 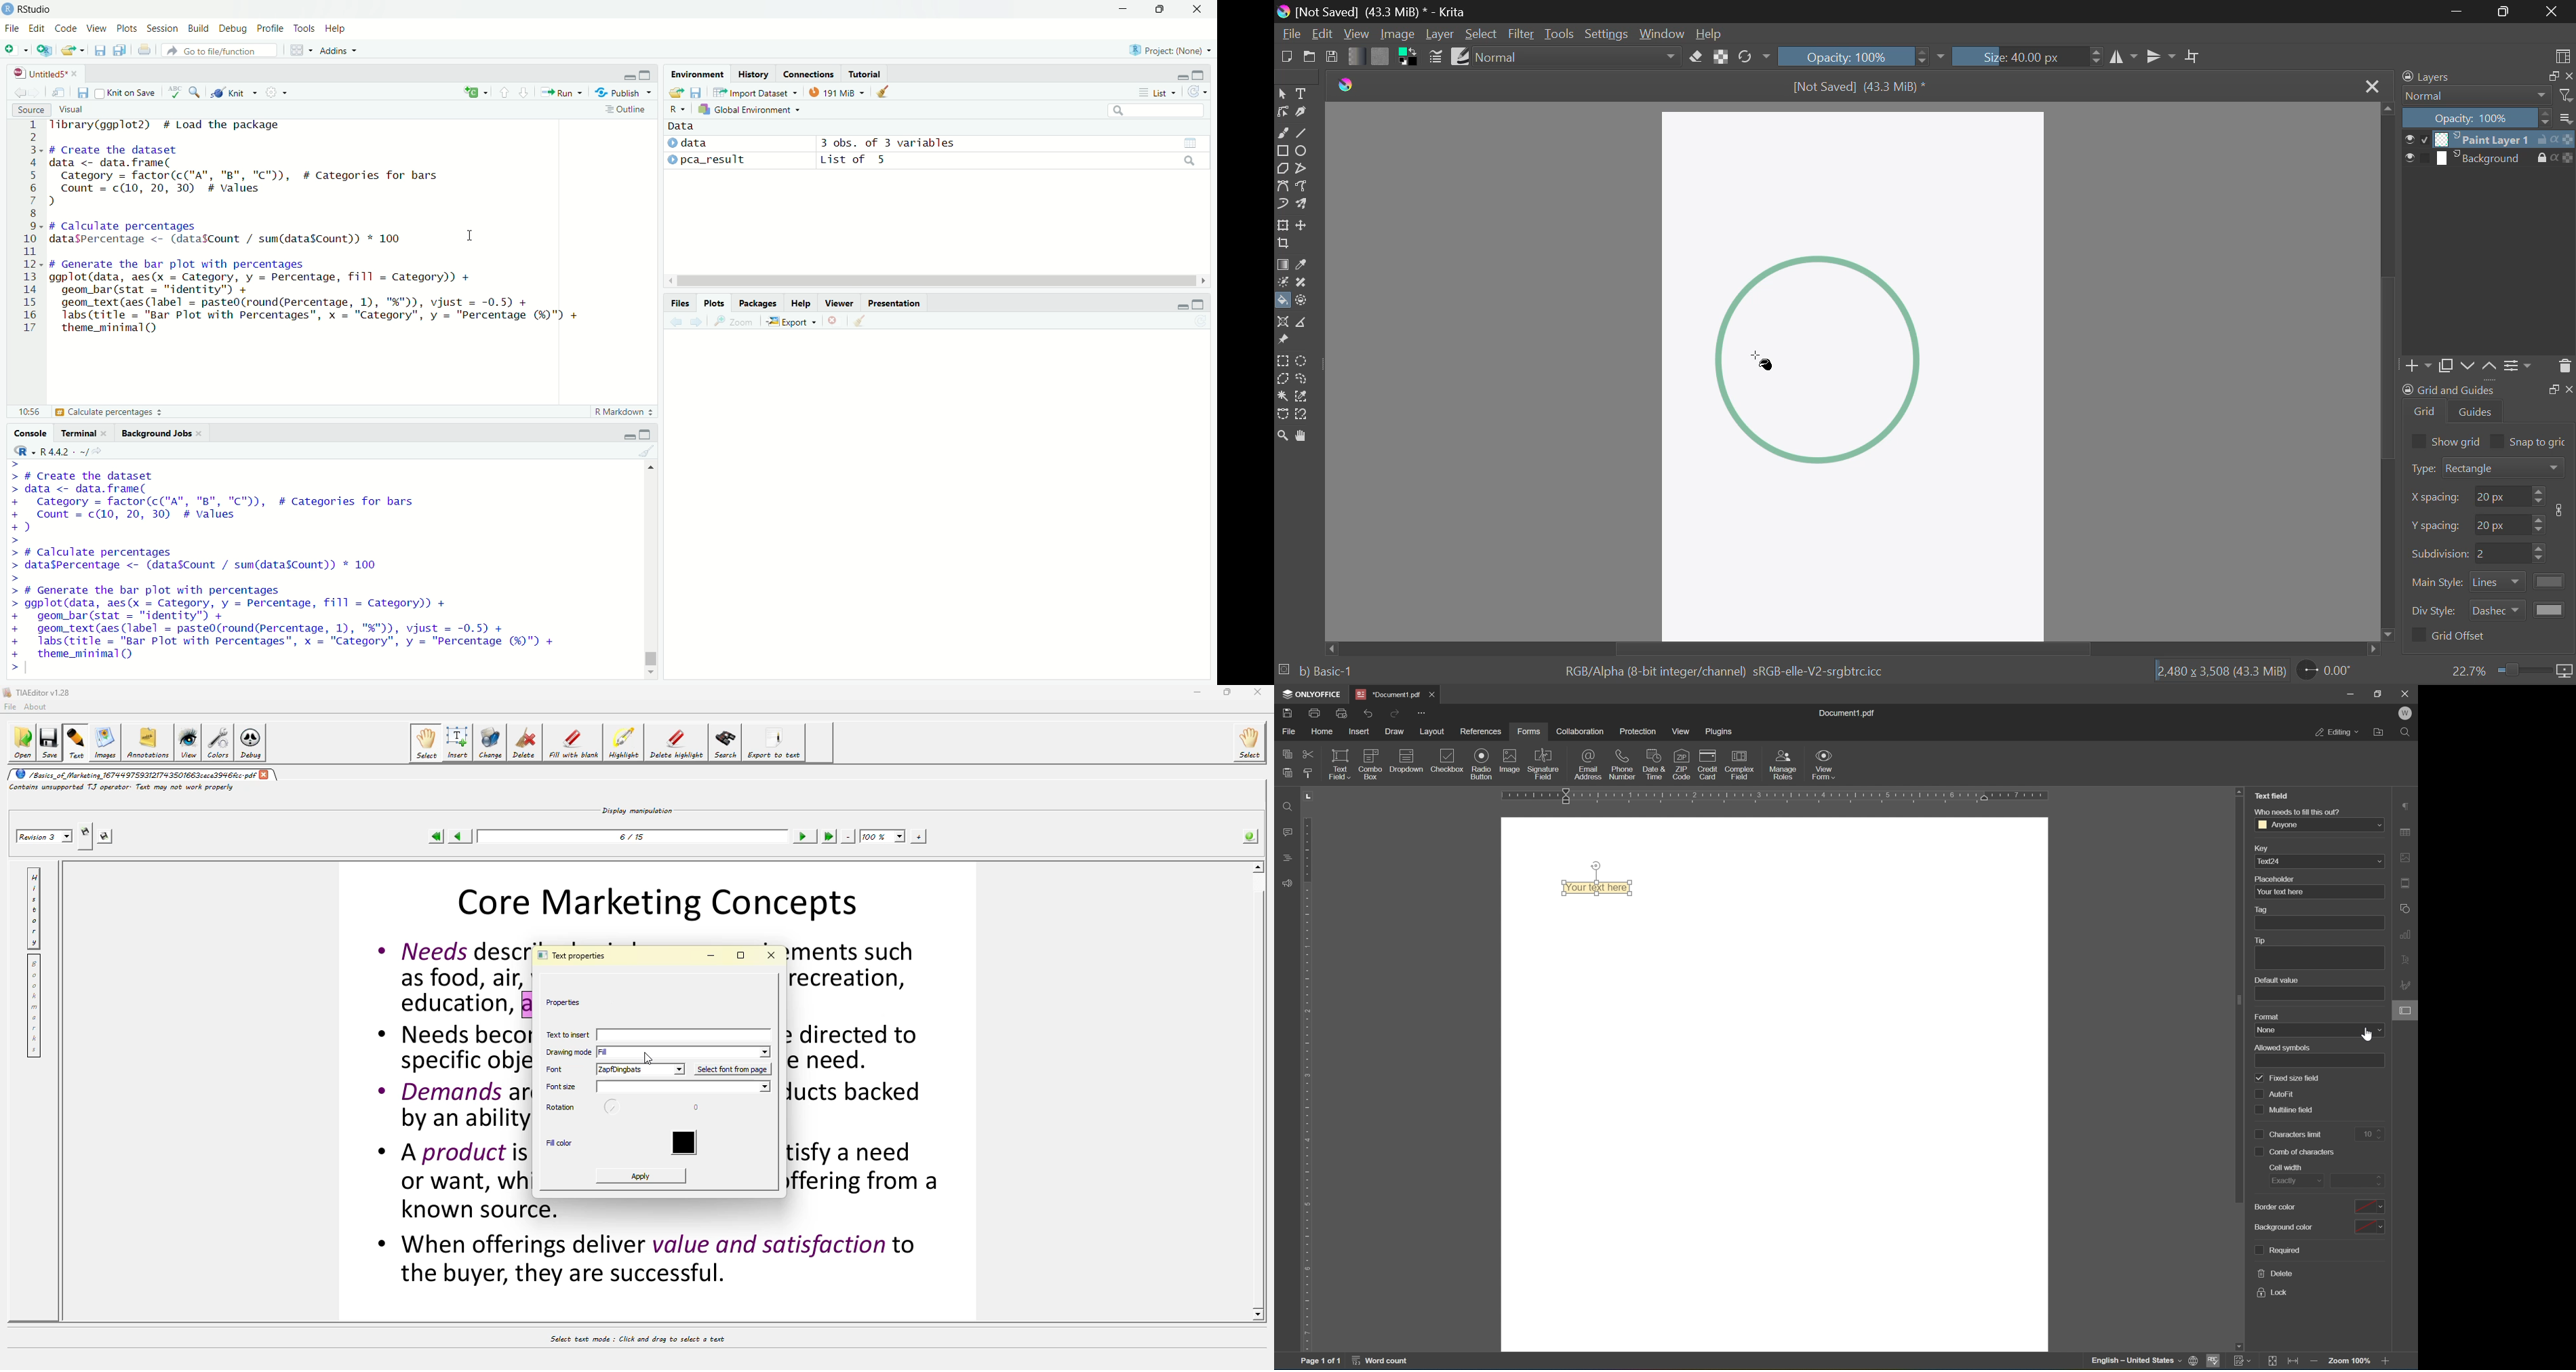 I want to click on Lock Alpha, so click(x=1722, y=58).